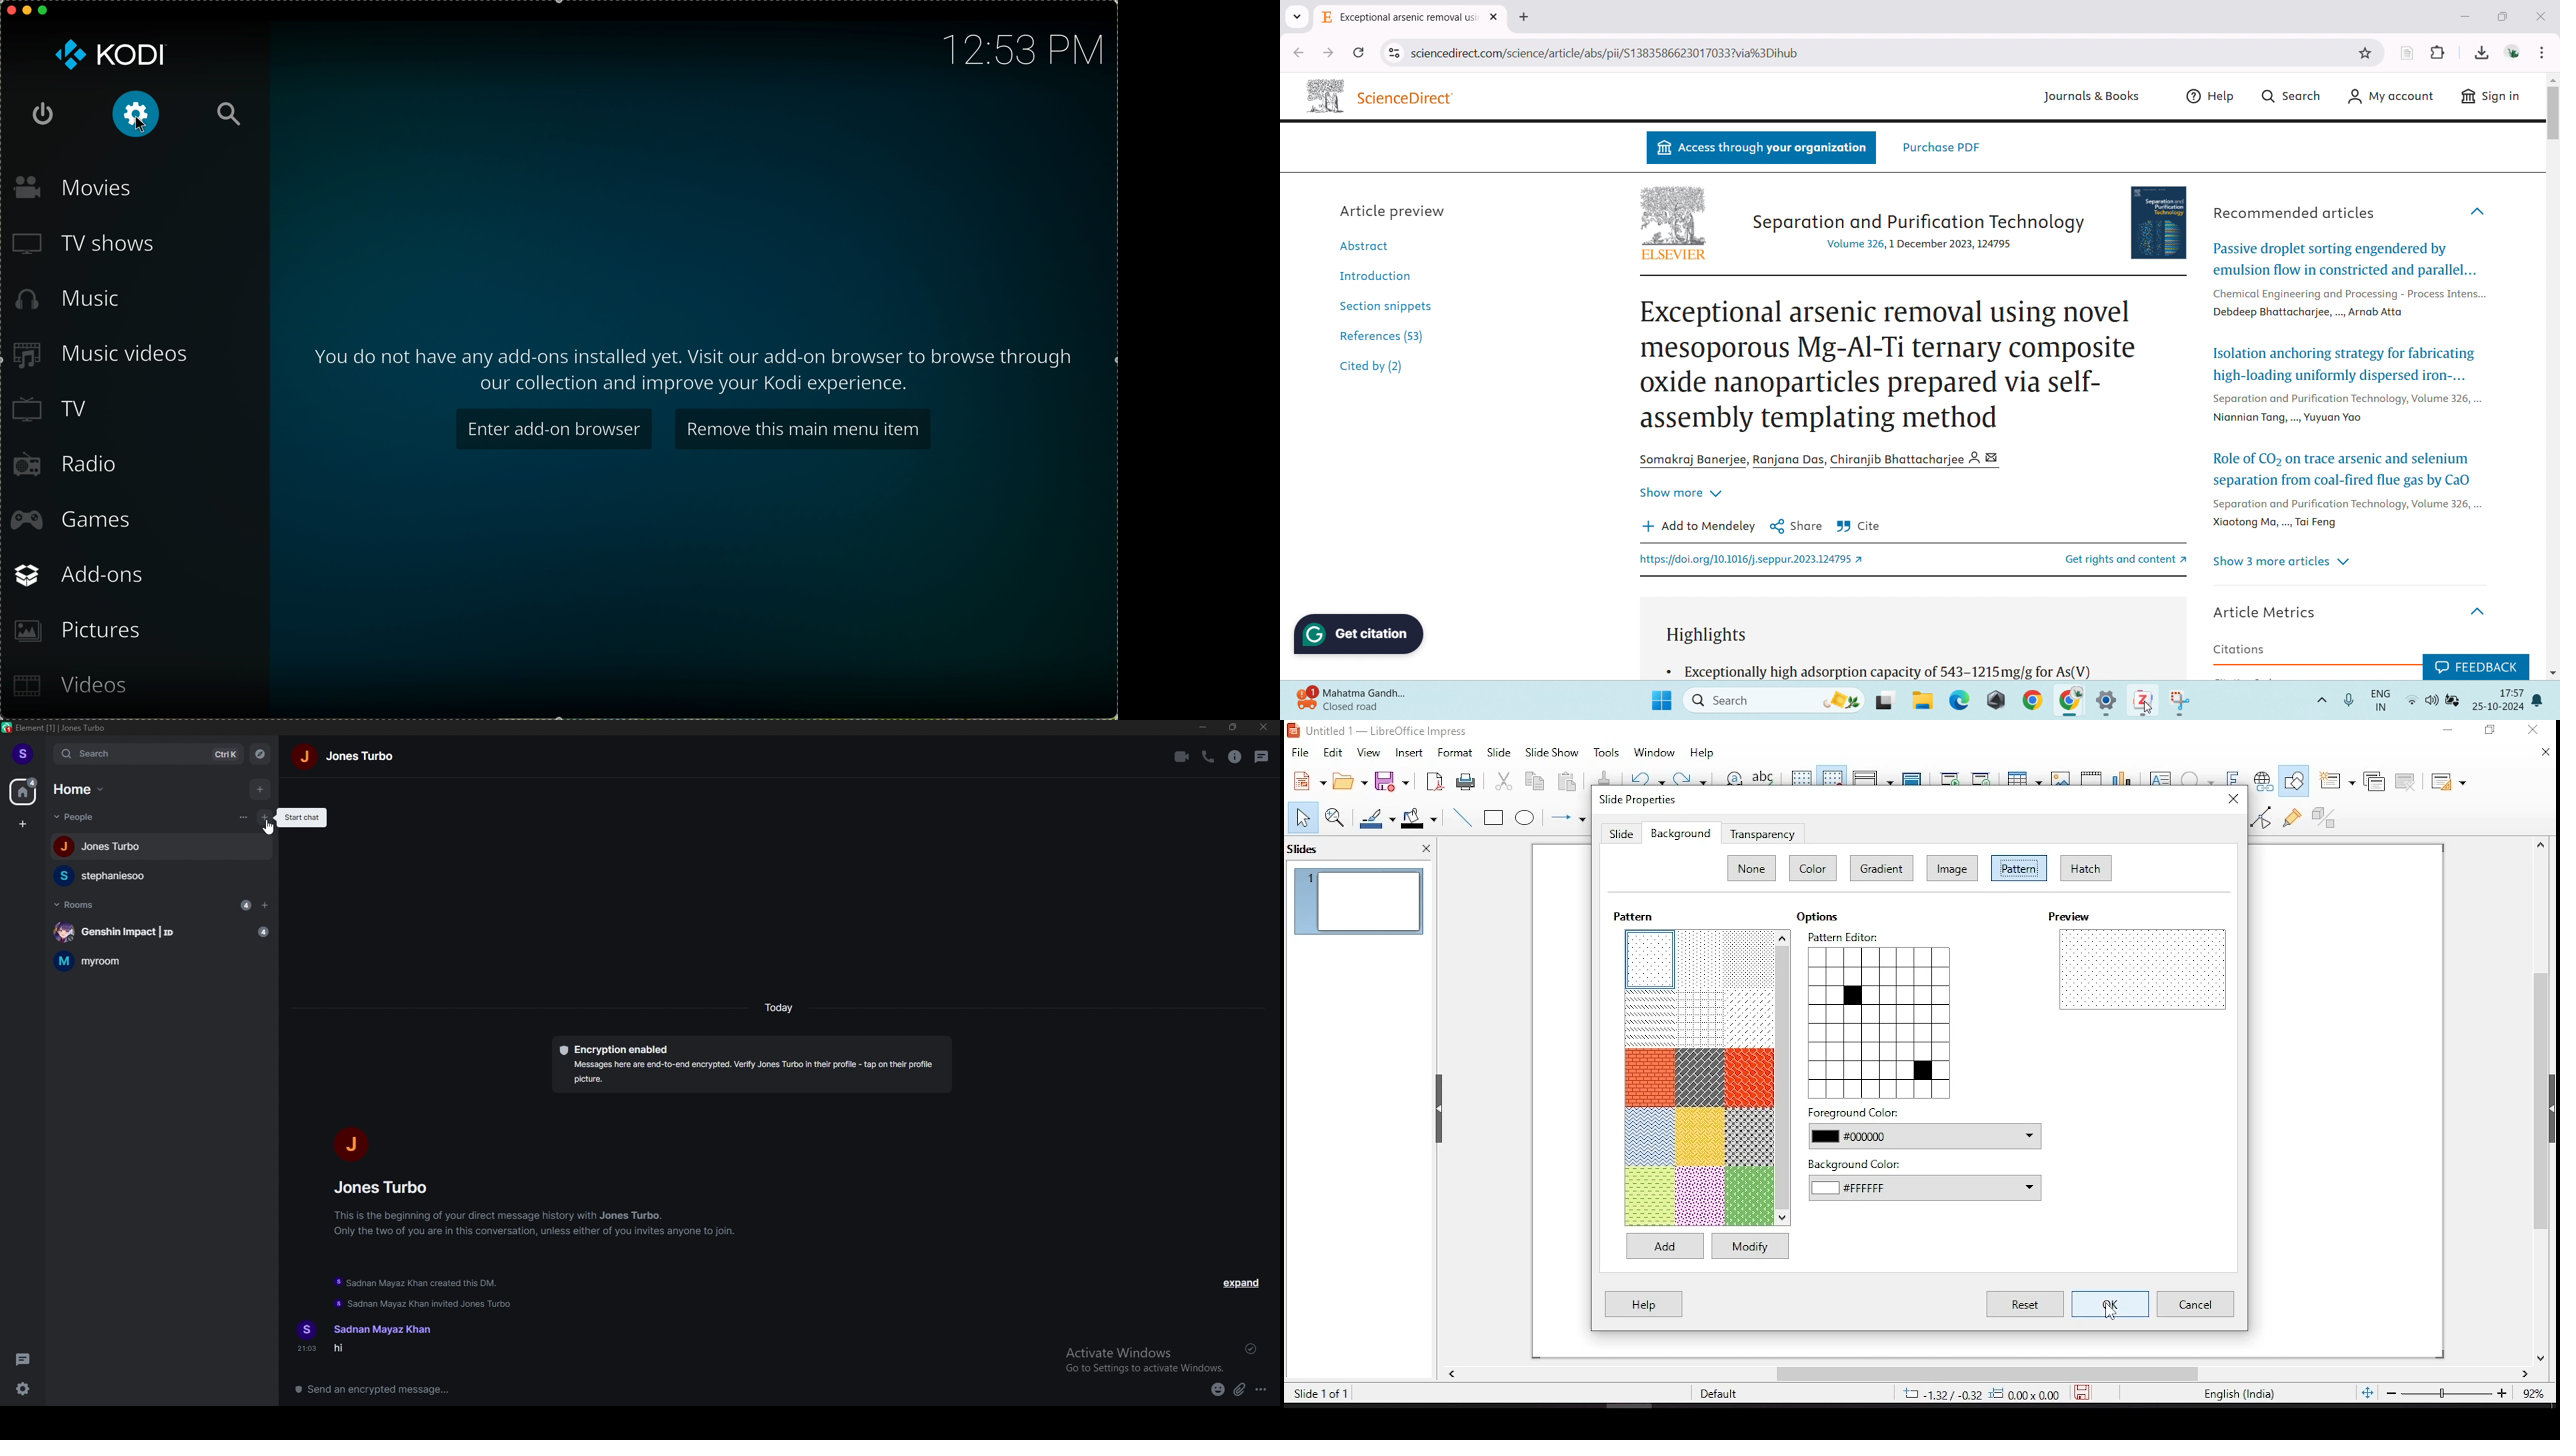 This screenshot has width=2576, height=1456. What do you see at coordinates (1180, 757) in the screenshot?
I see `video call` at bounding box center [1180, 757].